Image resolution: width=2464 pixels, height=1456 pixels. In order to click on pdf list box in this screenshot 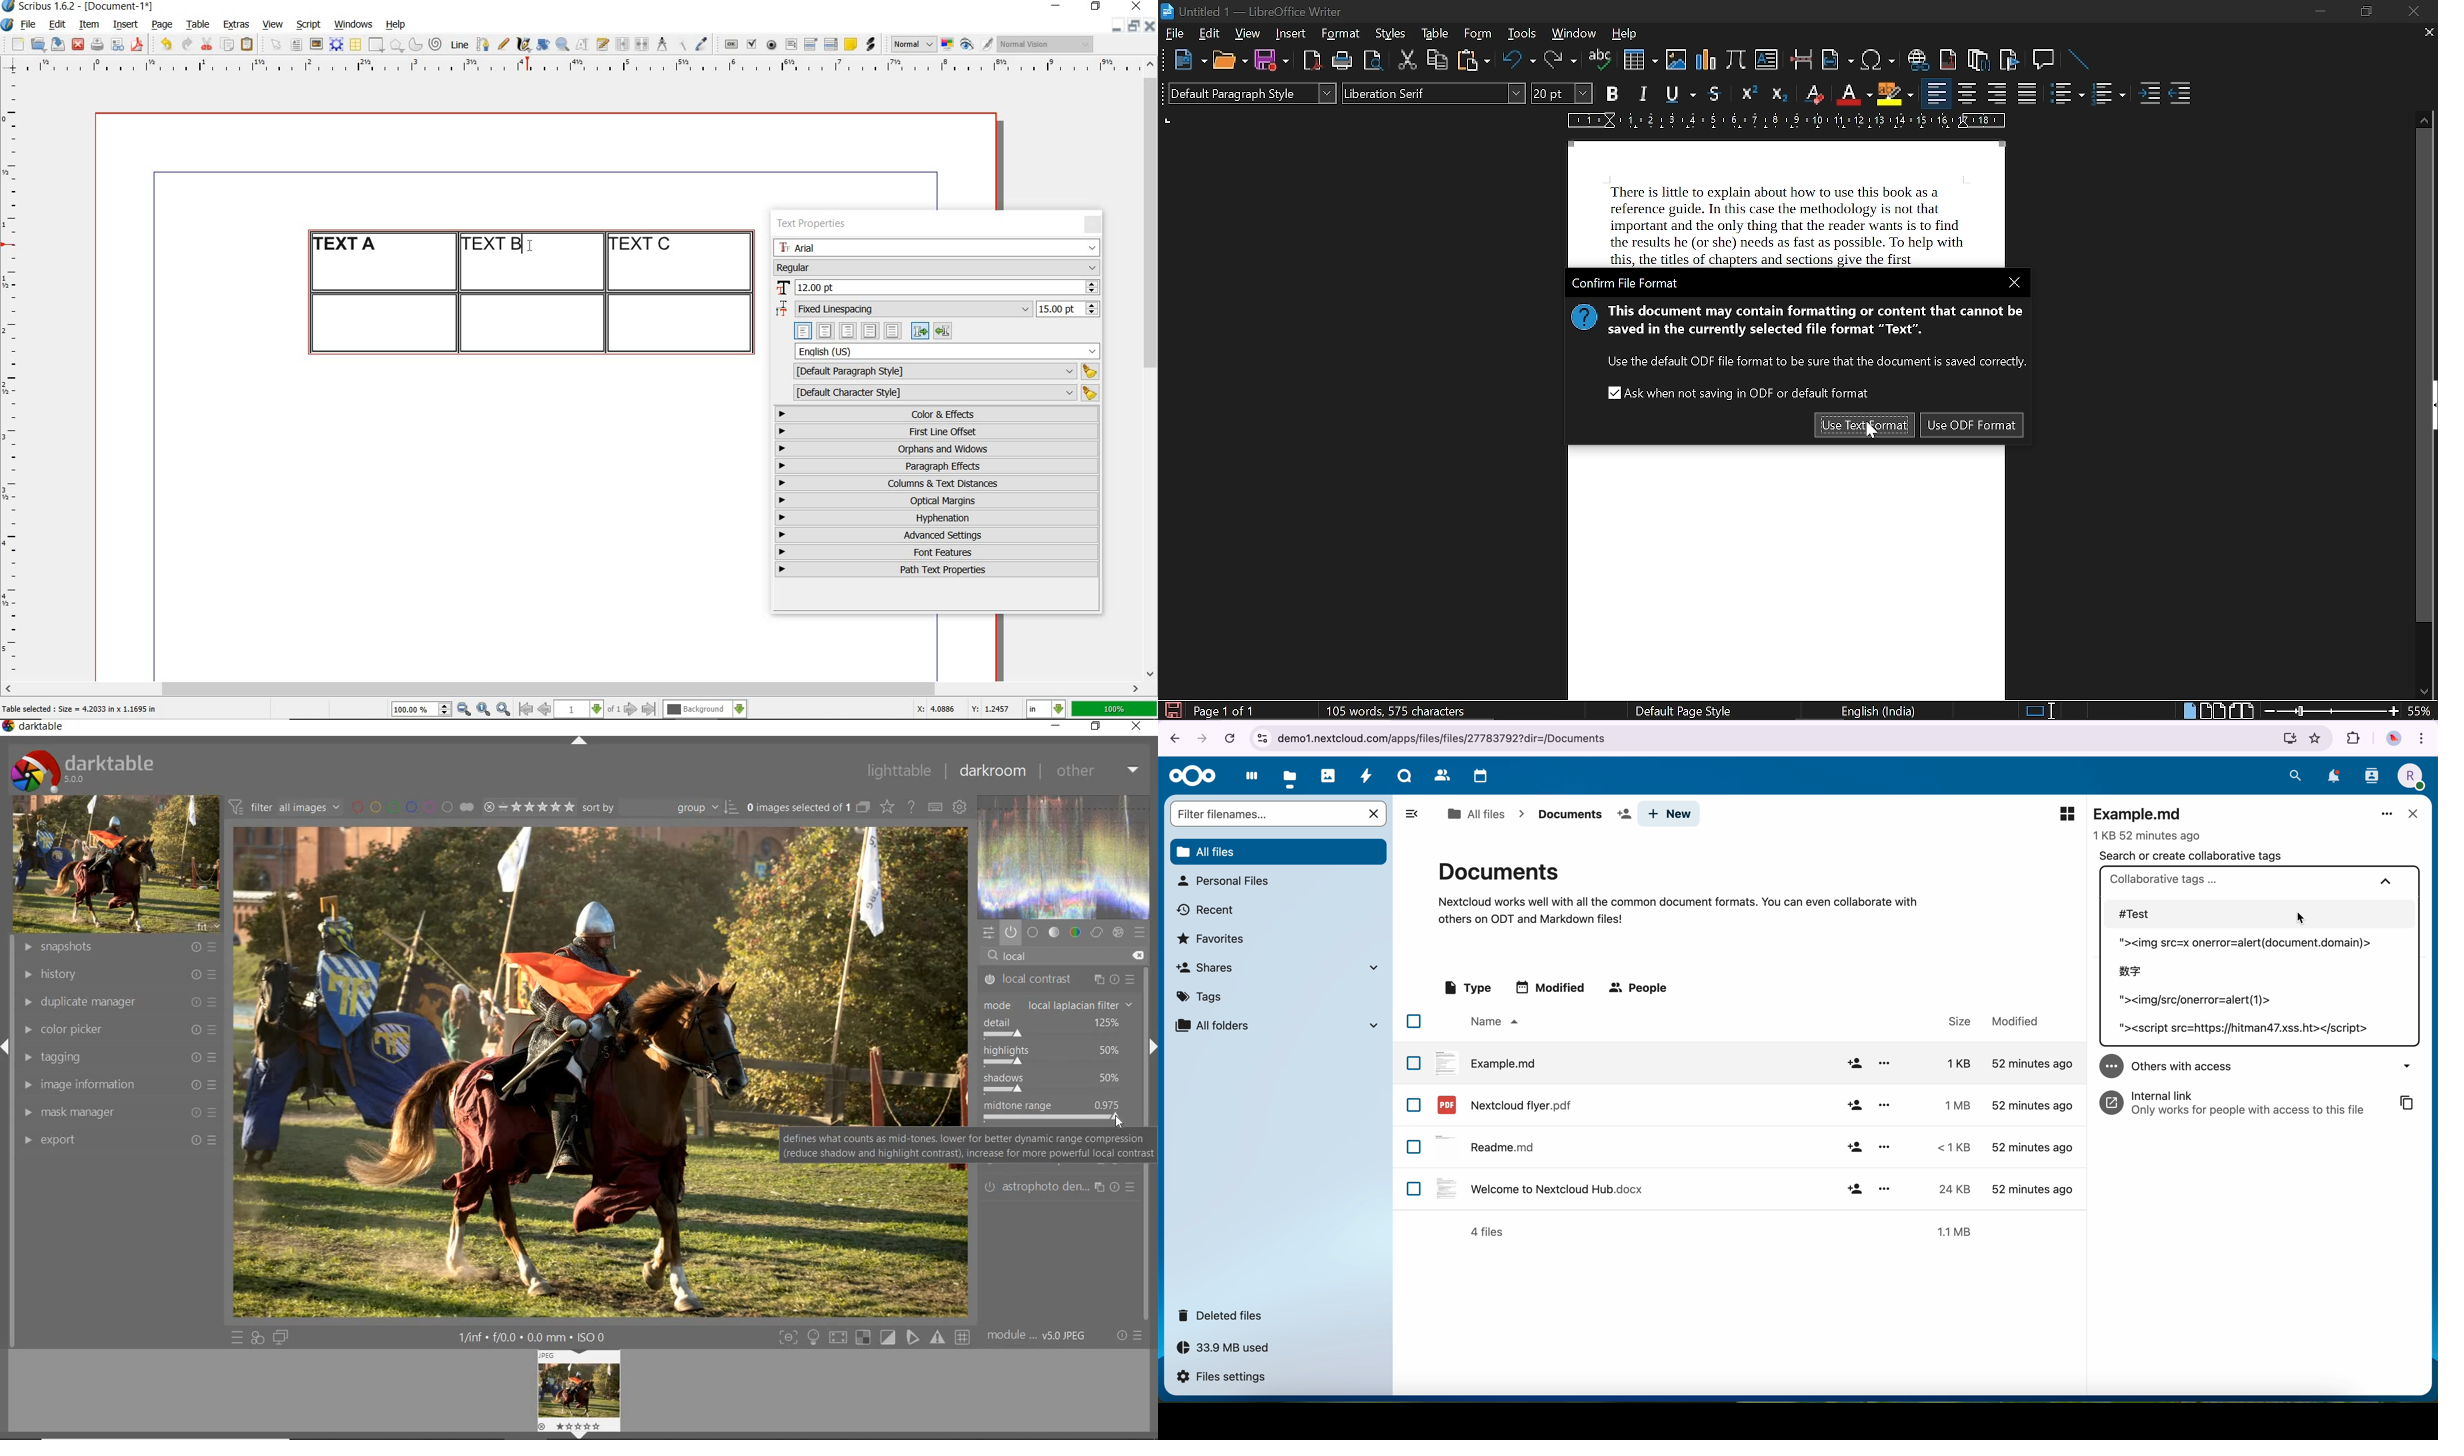, I will do `click(832, 44)`.